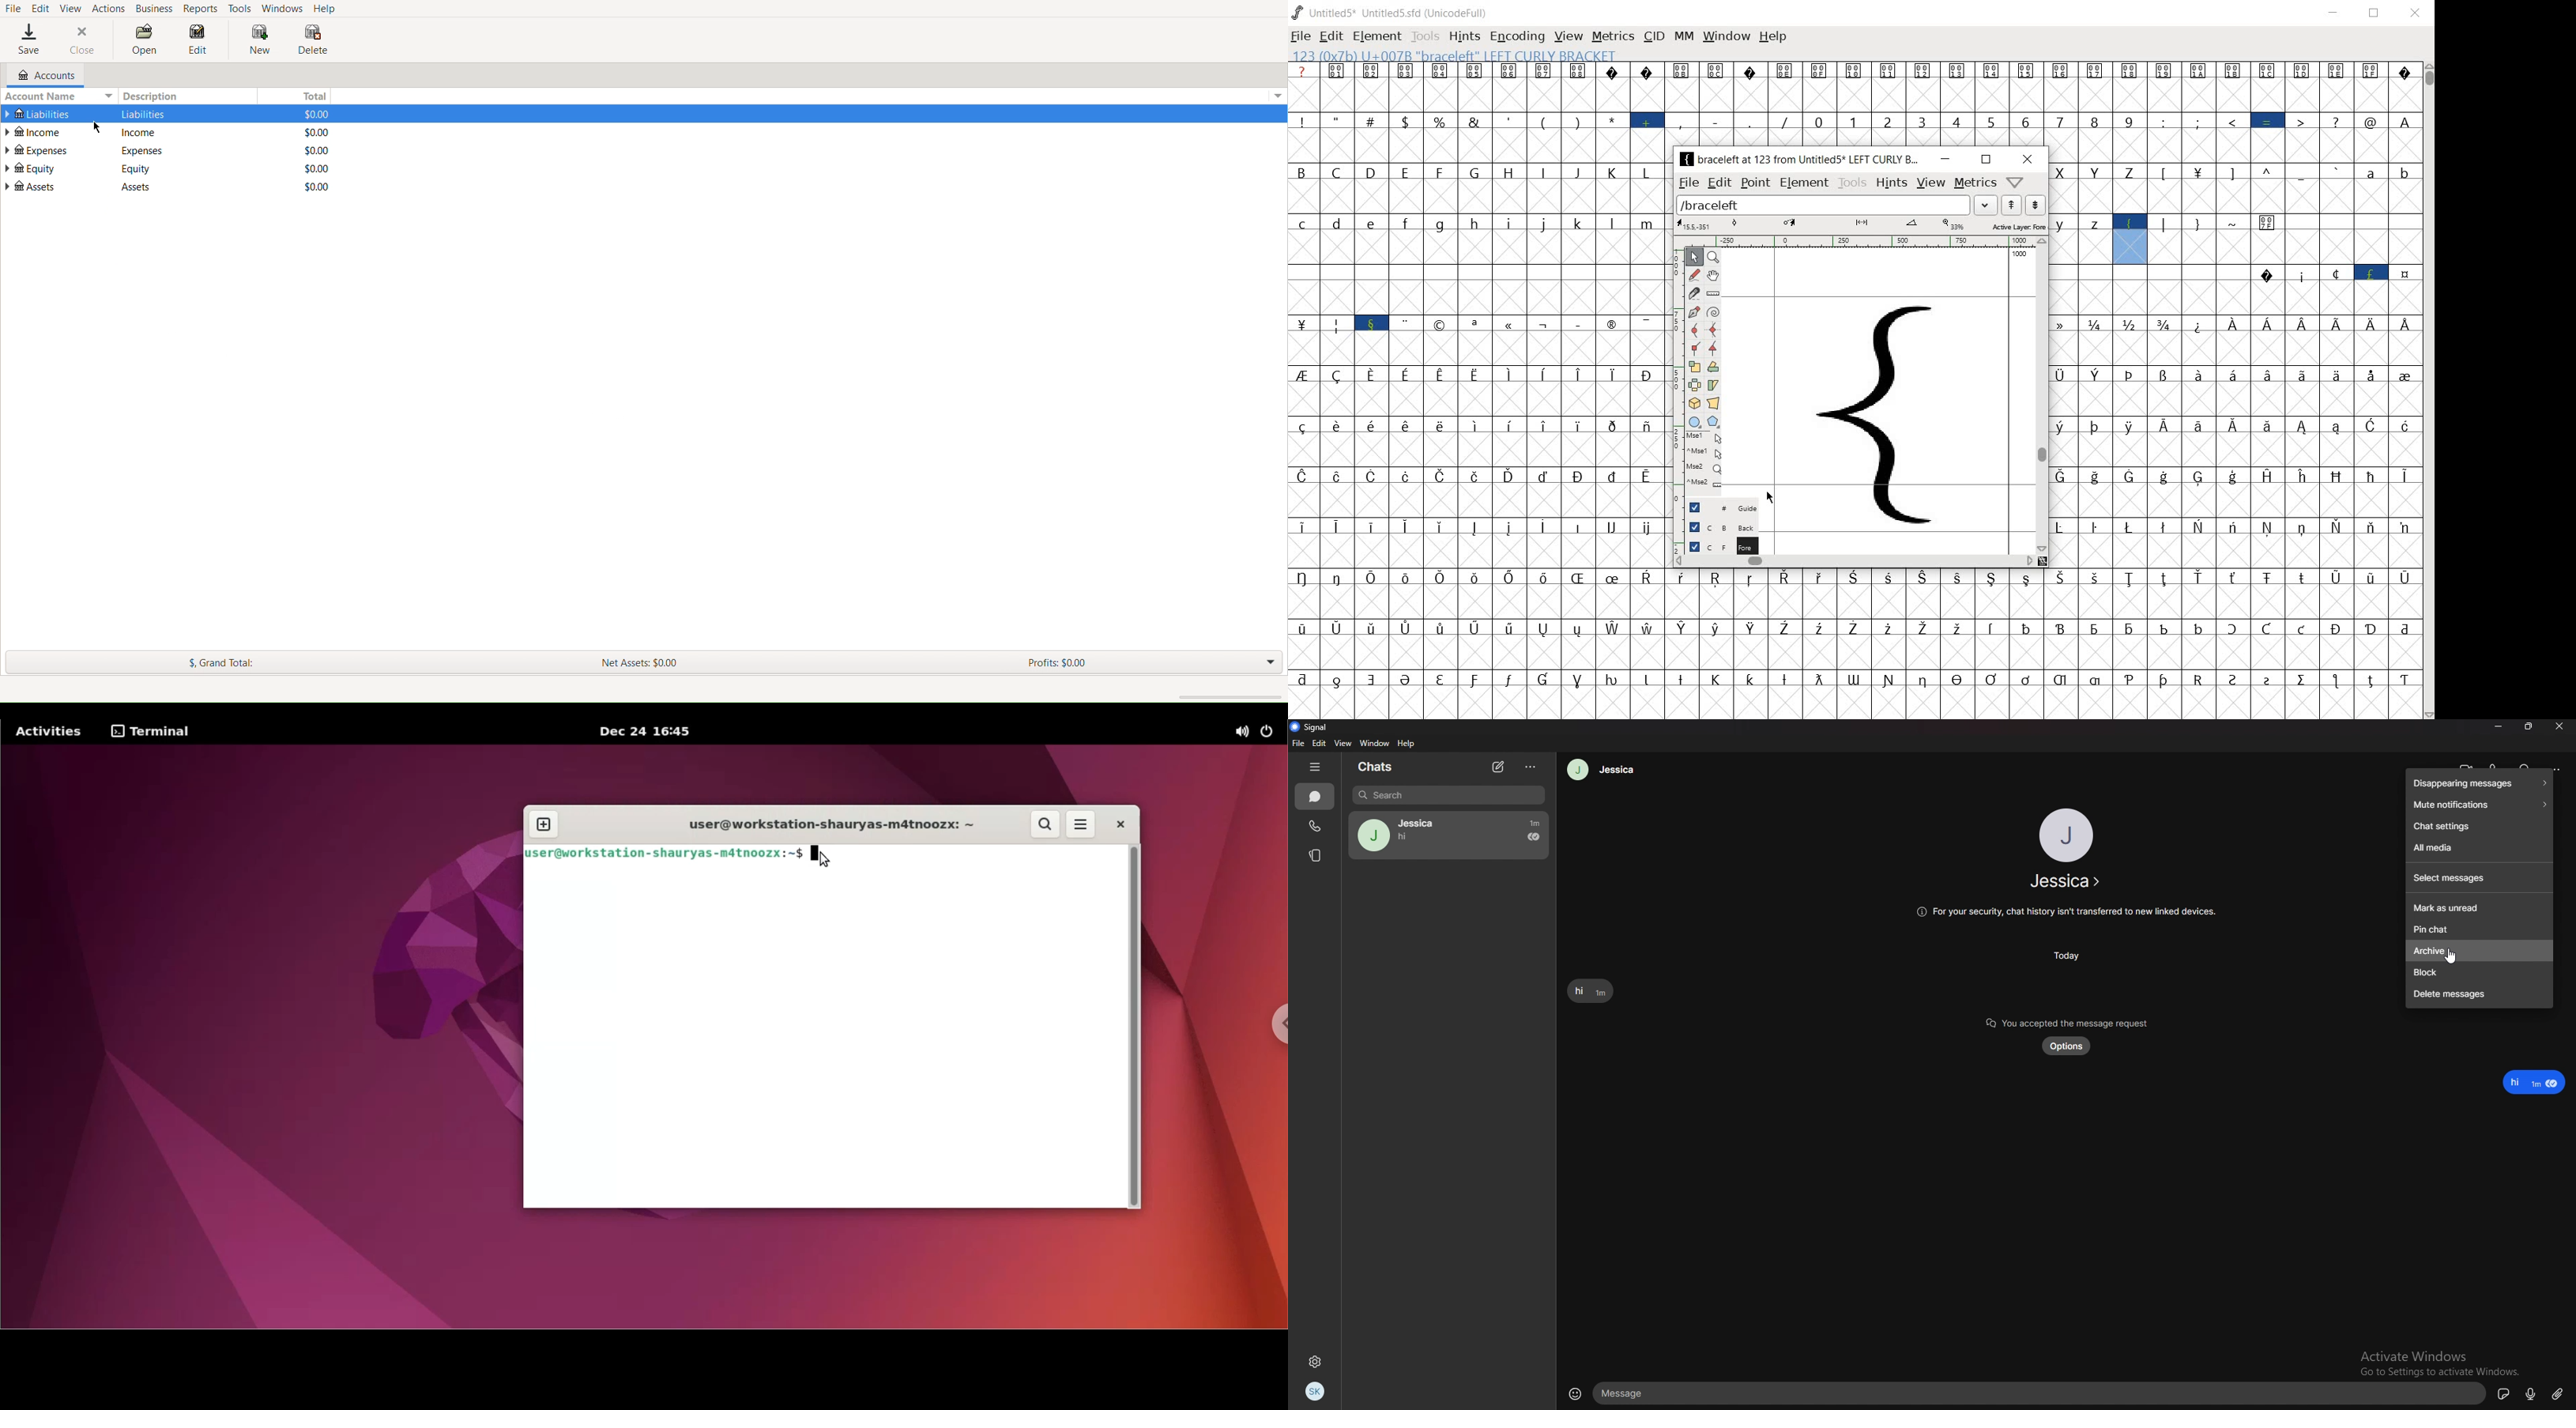 The image size is (2576, 1428). What do you see at coordinates (1839, 205) in the screenshot?
I see `load word list` at bounding box center [1839, 205].